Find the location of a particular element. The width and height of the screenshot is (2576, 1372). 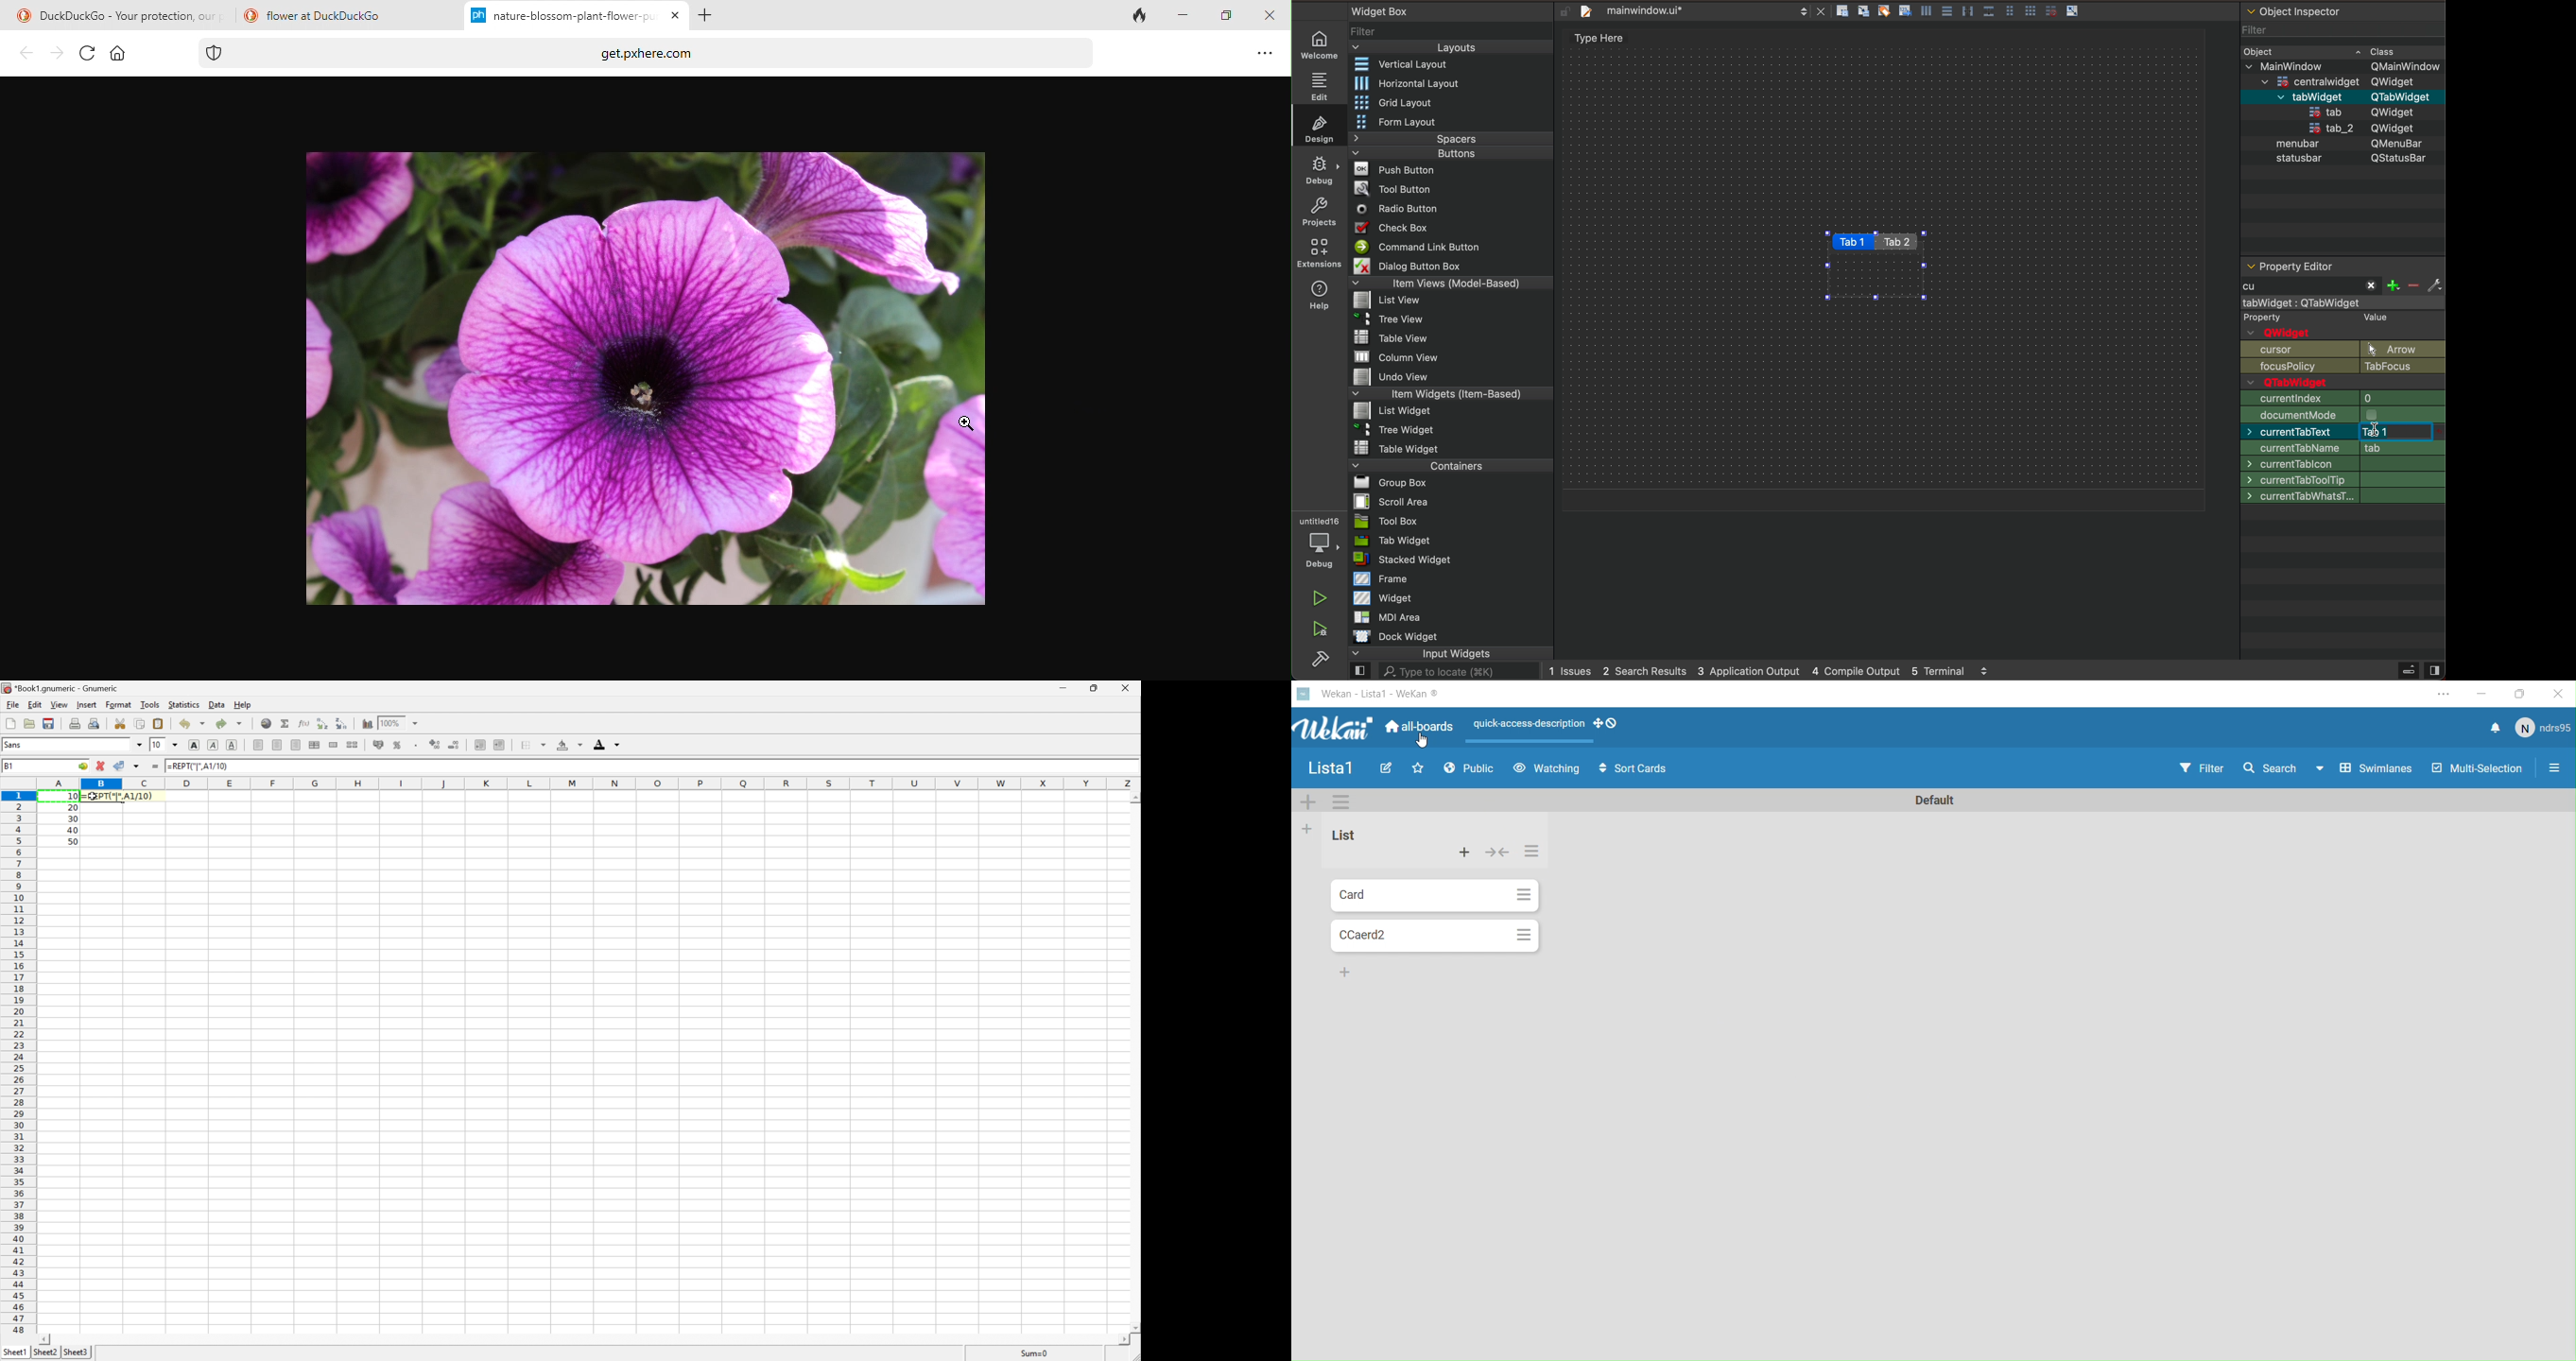

=centralwidaet OWidaet is located at coordinates (2340, 79).